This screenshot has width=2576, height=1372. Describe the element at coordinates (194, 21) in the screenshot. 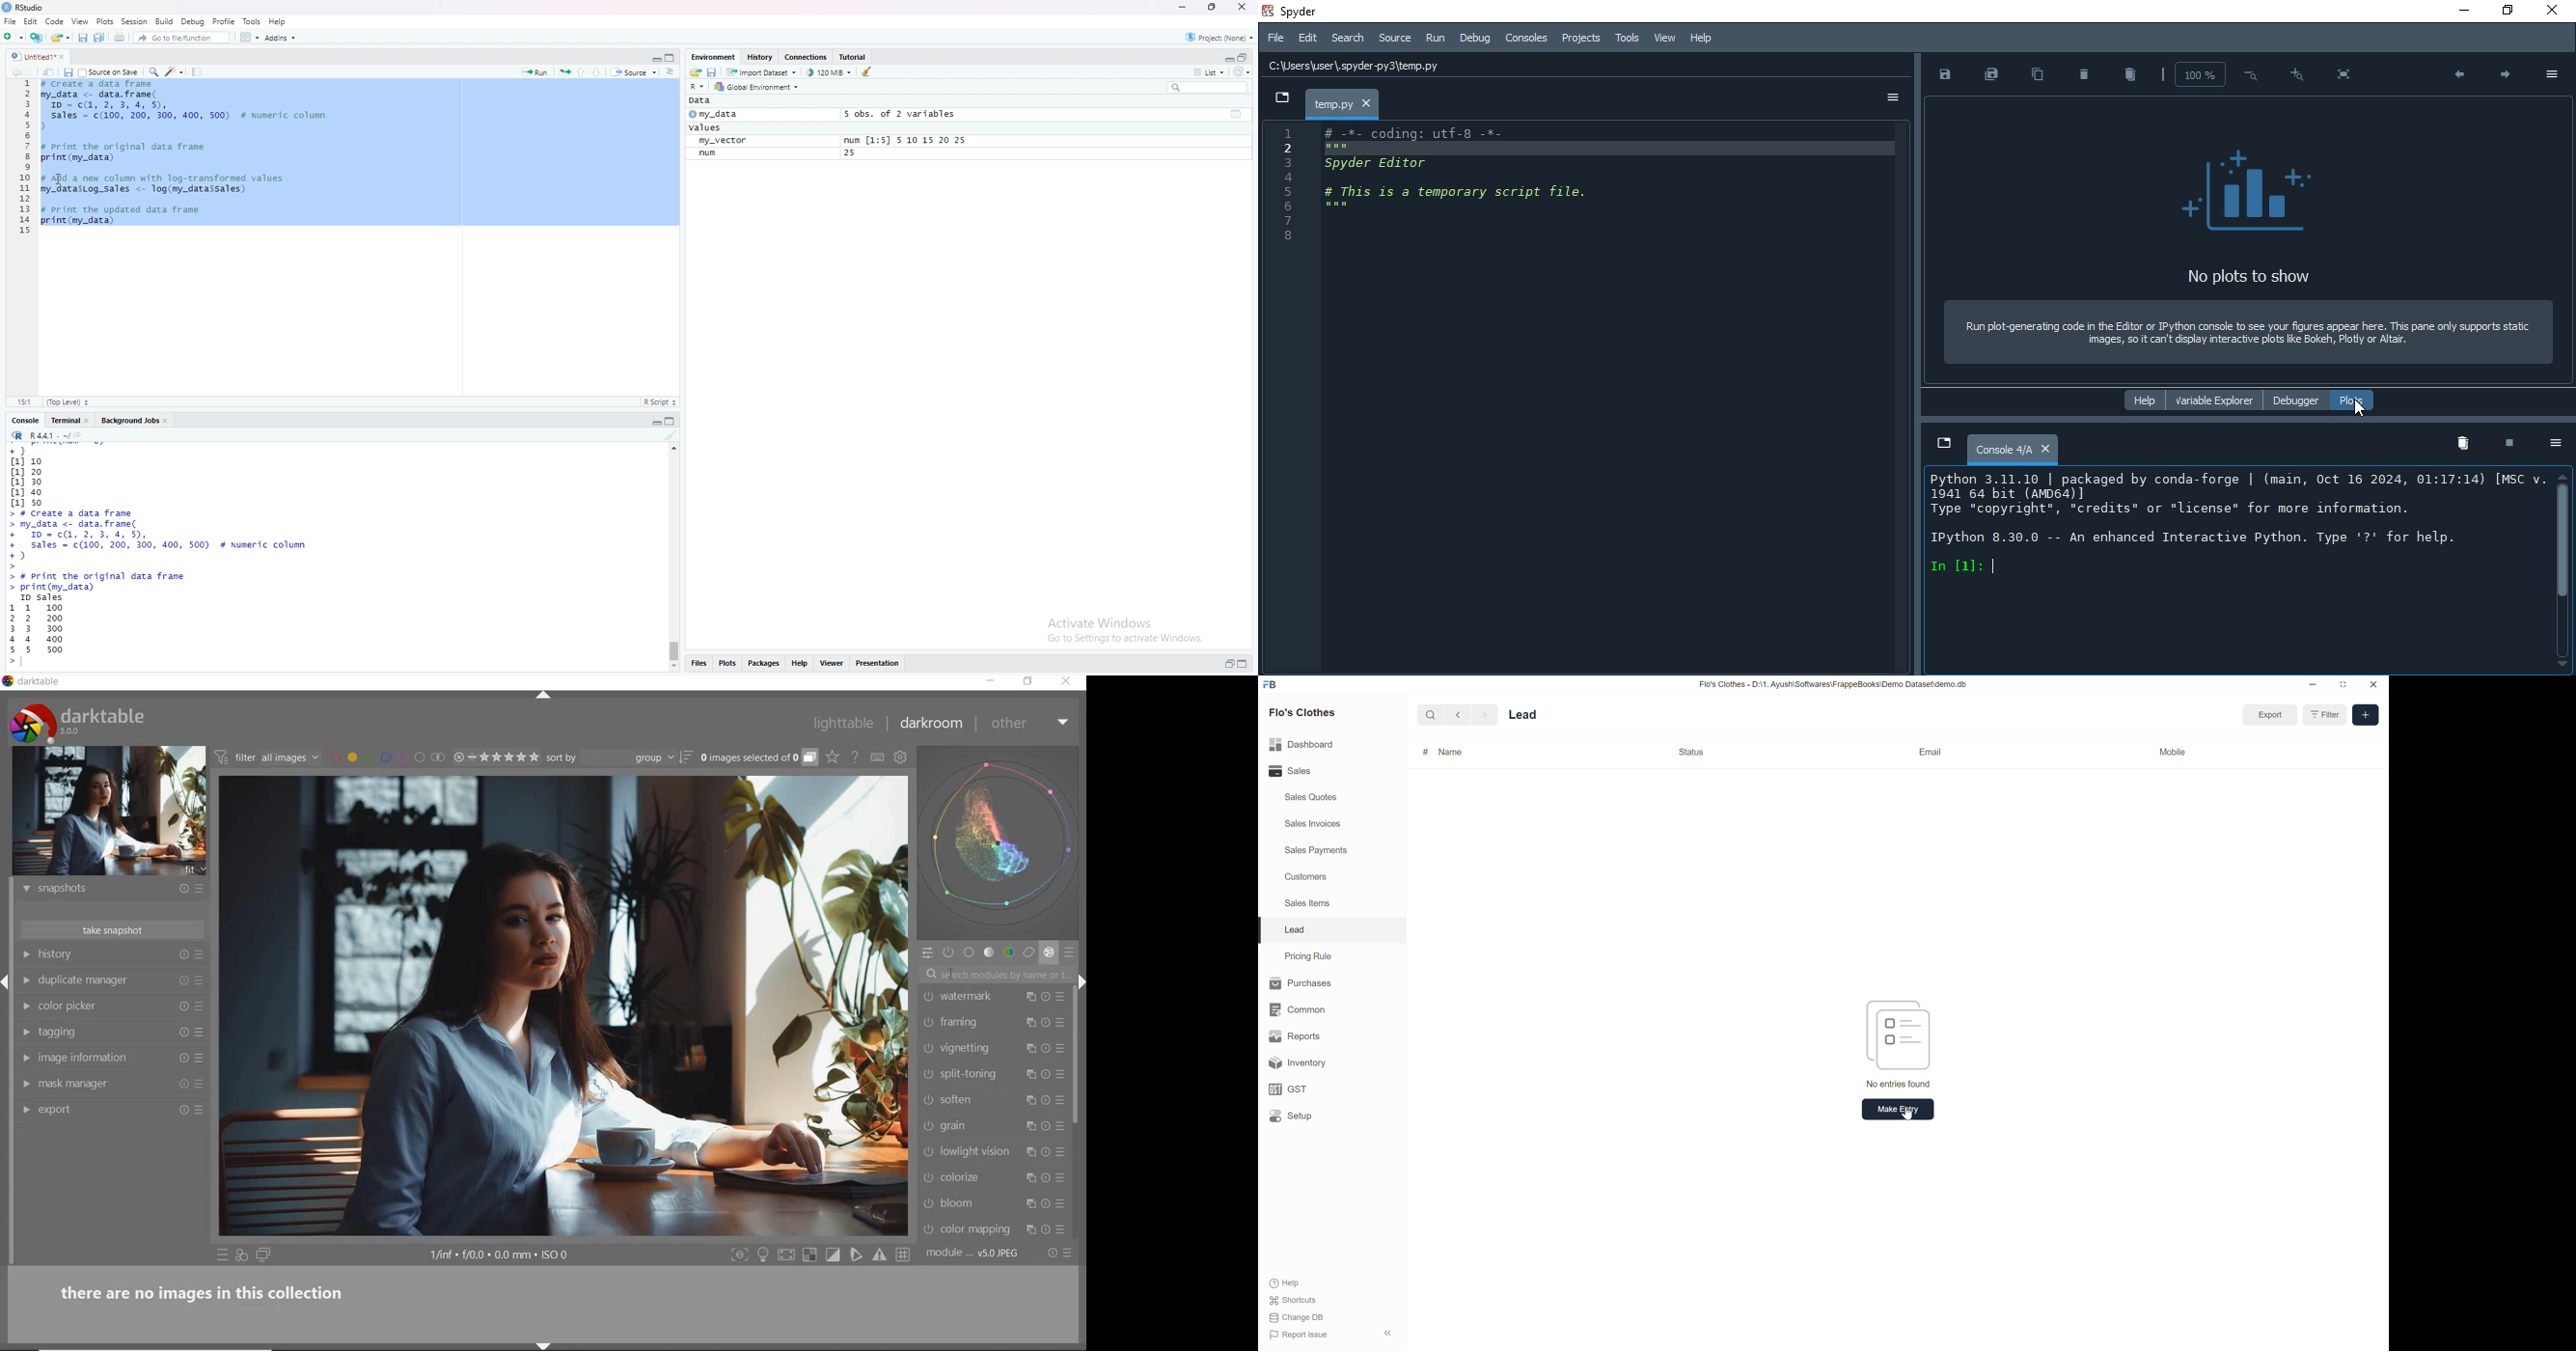

I see `Debug` at that location.